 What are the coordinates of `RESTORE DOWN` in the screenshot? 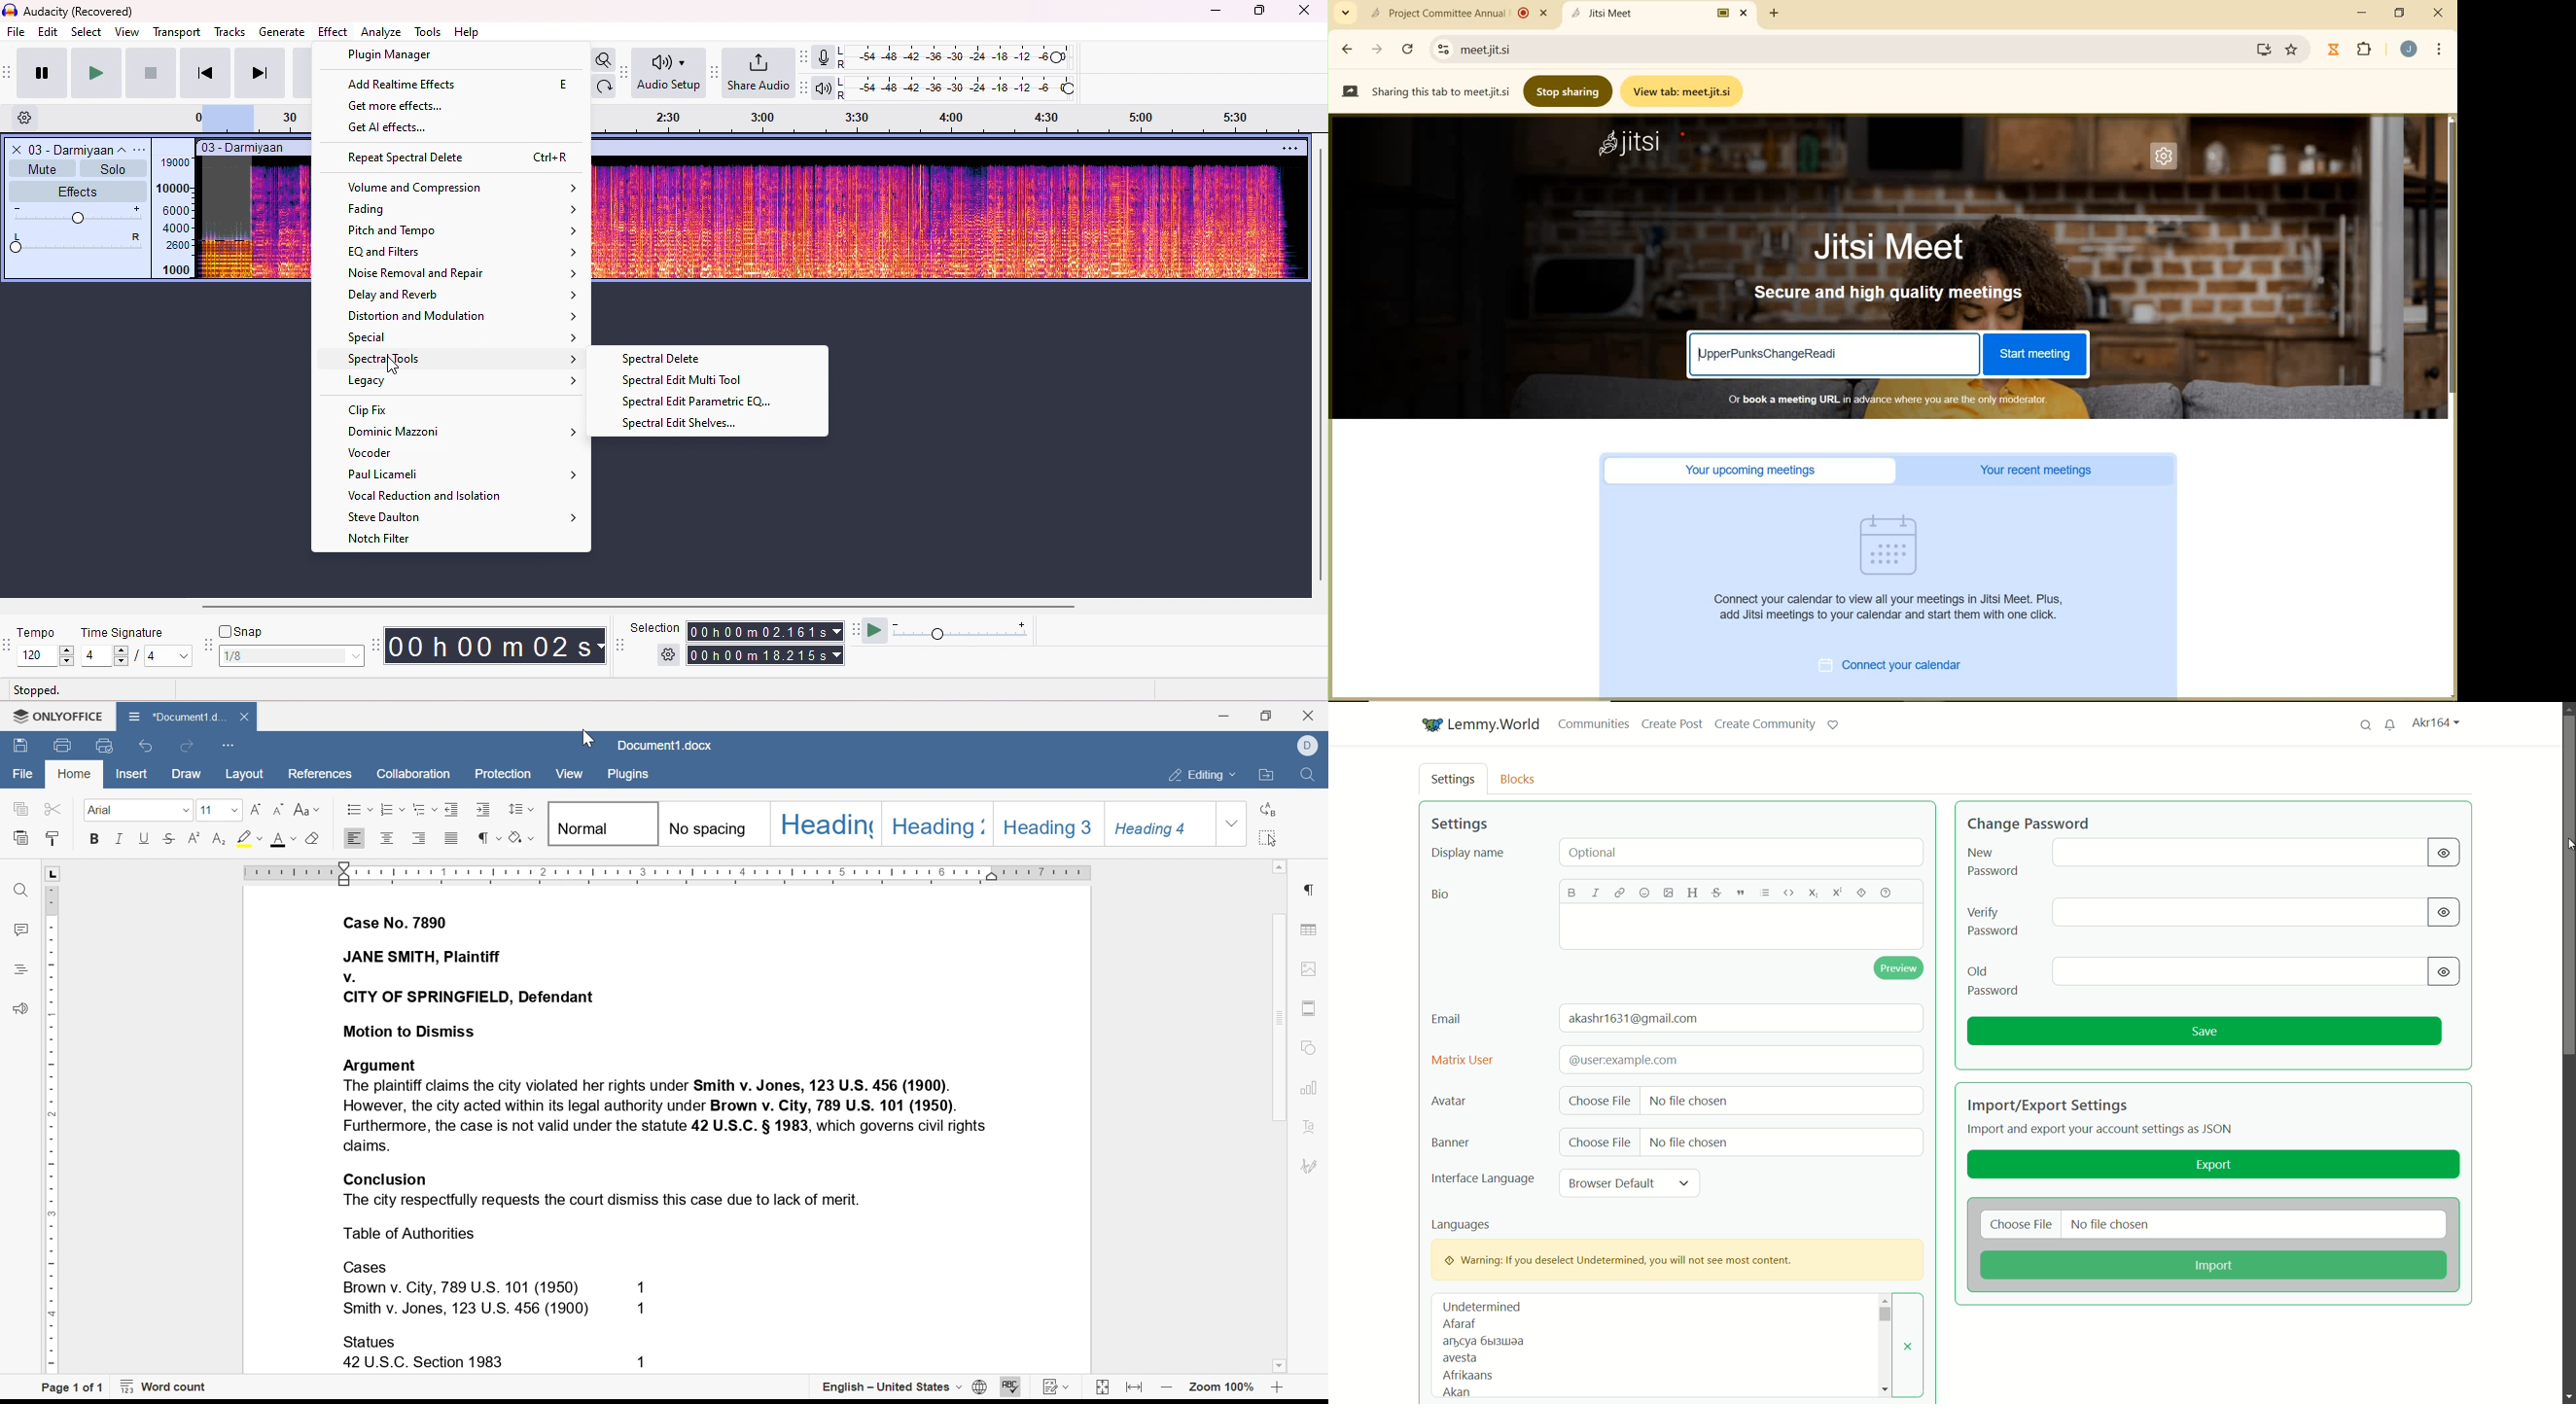 It's located at (2400, 13).